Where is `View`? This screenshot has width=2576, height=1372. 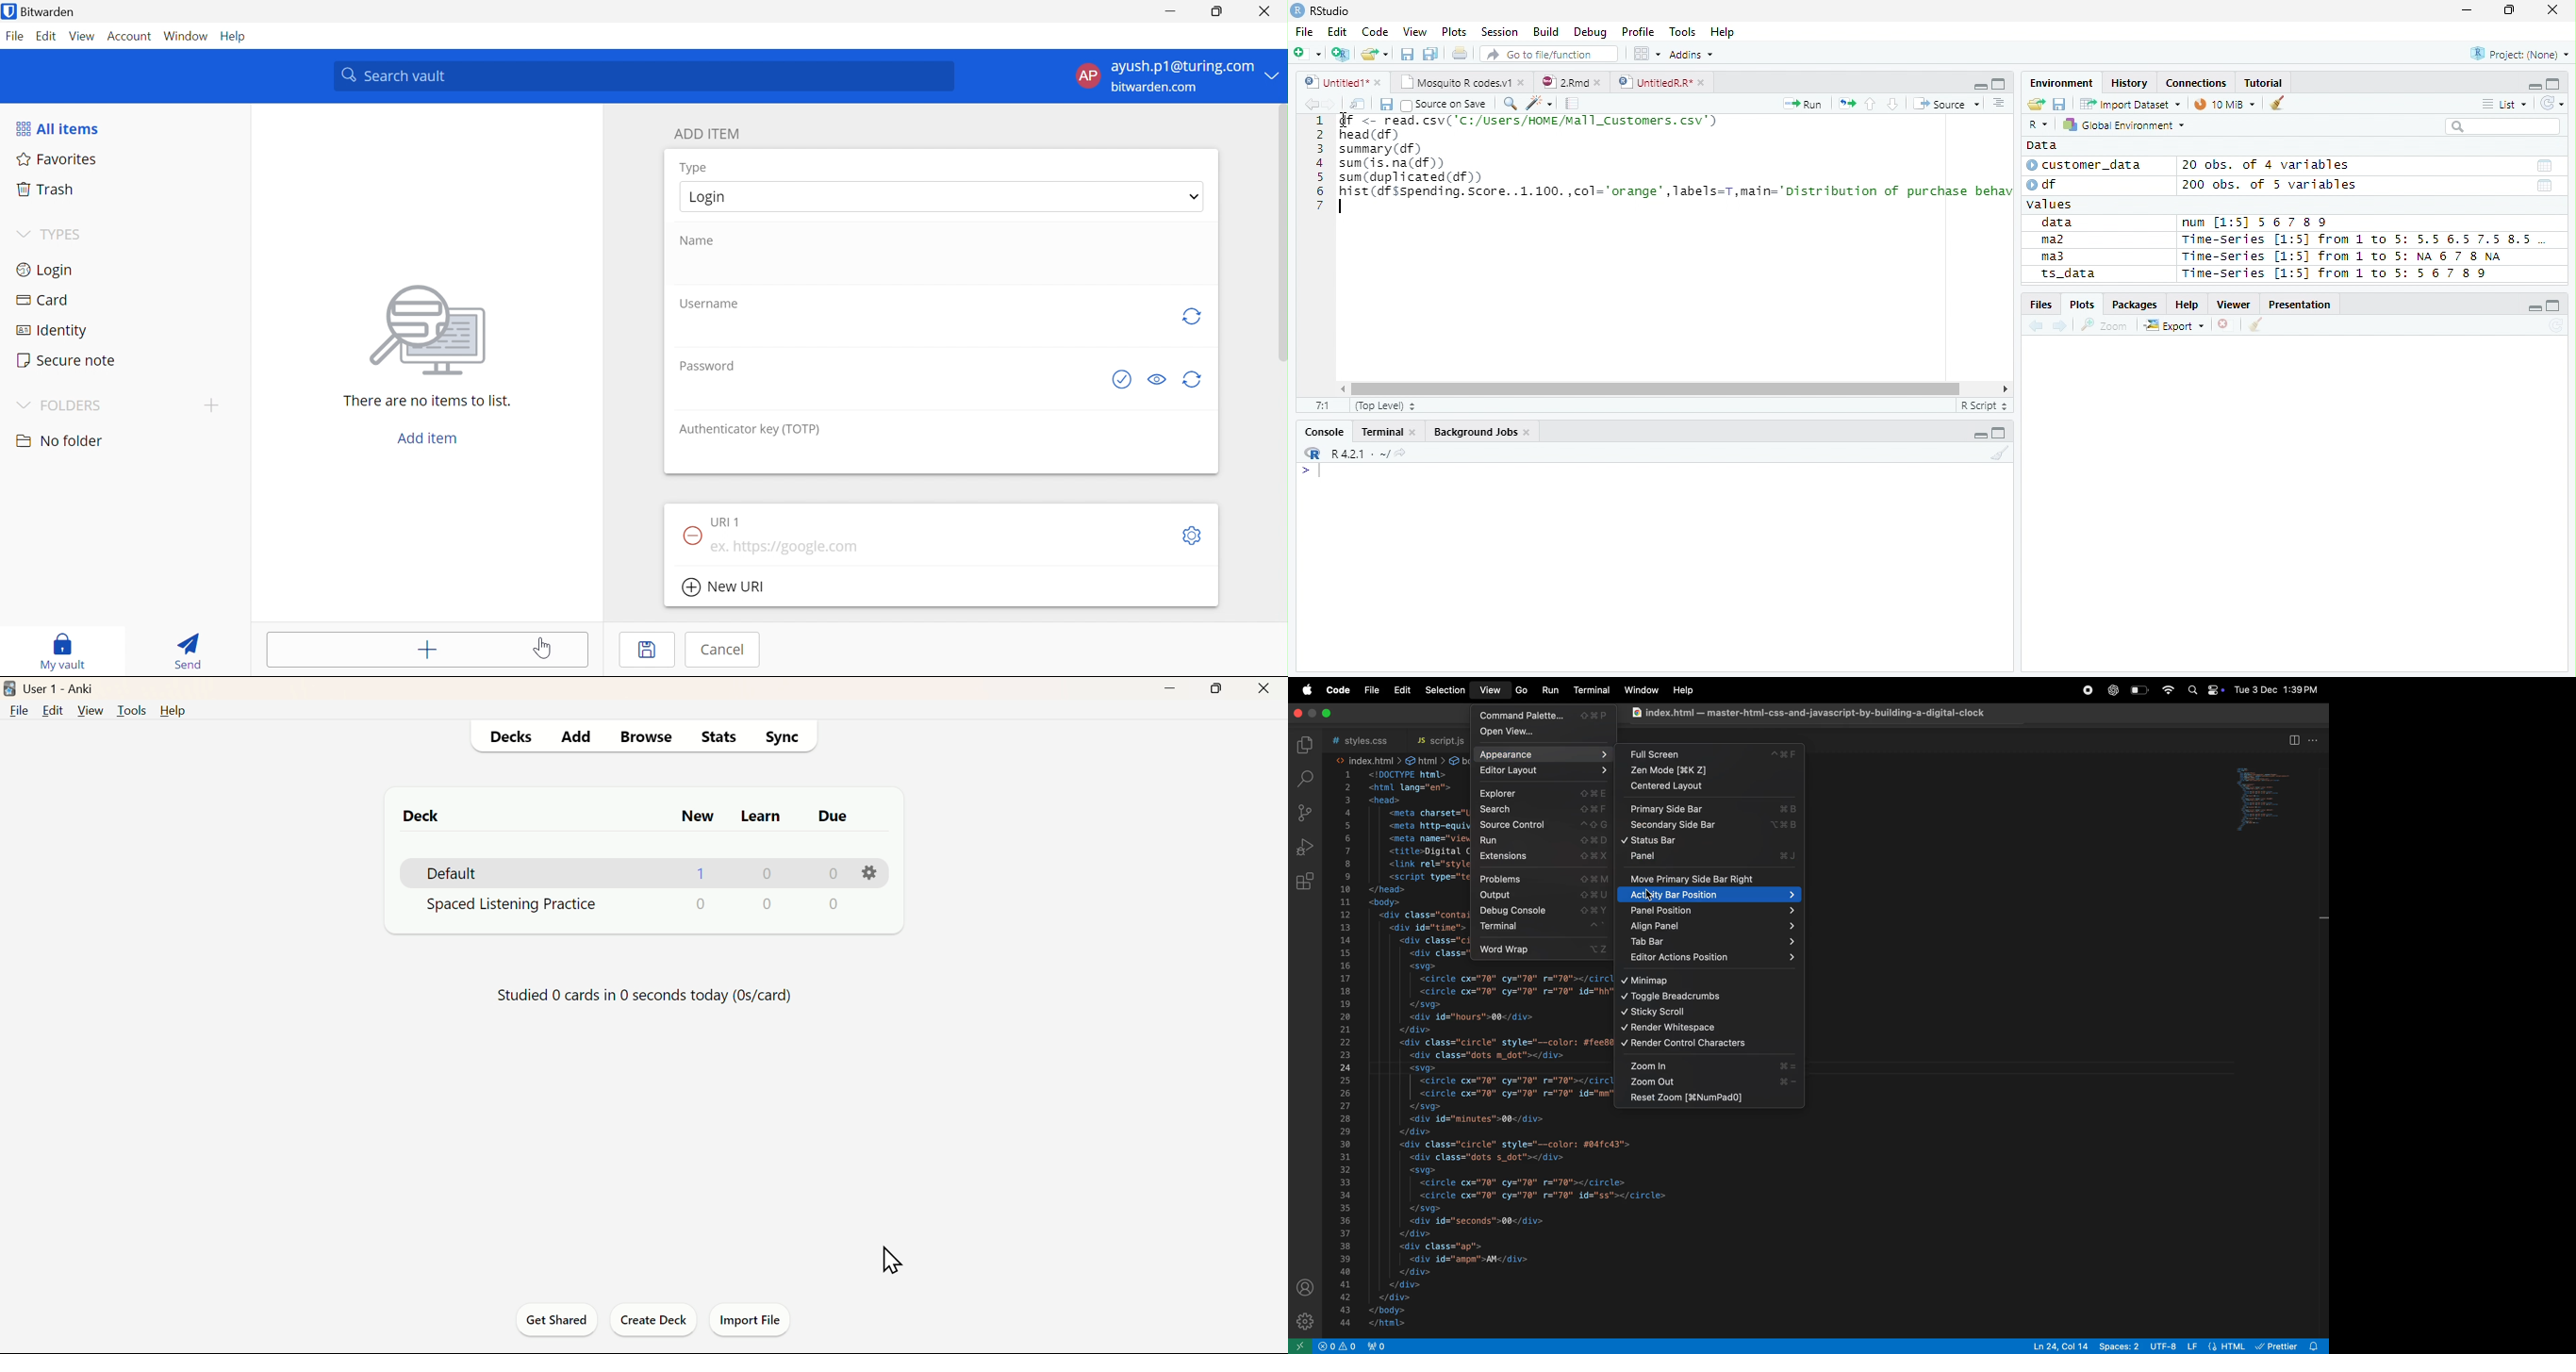
View is located at coordinates (89, 711).